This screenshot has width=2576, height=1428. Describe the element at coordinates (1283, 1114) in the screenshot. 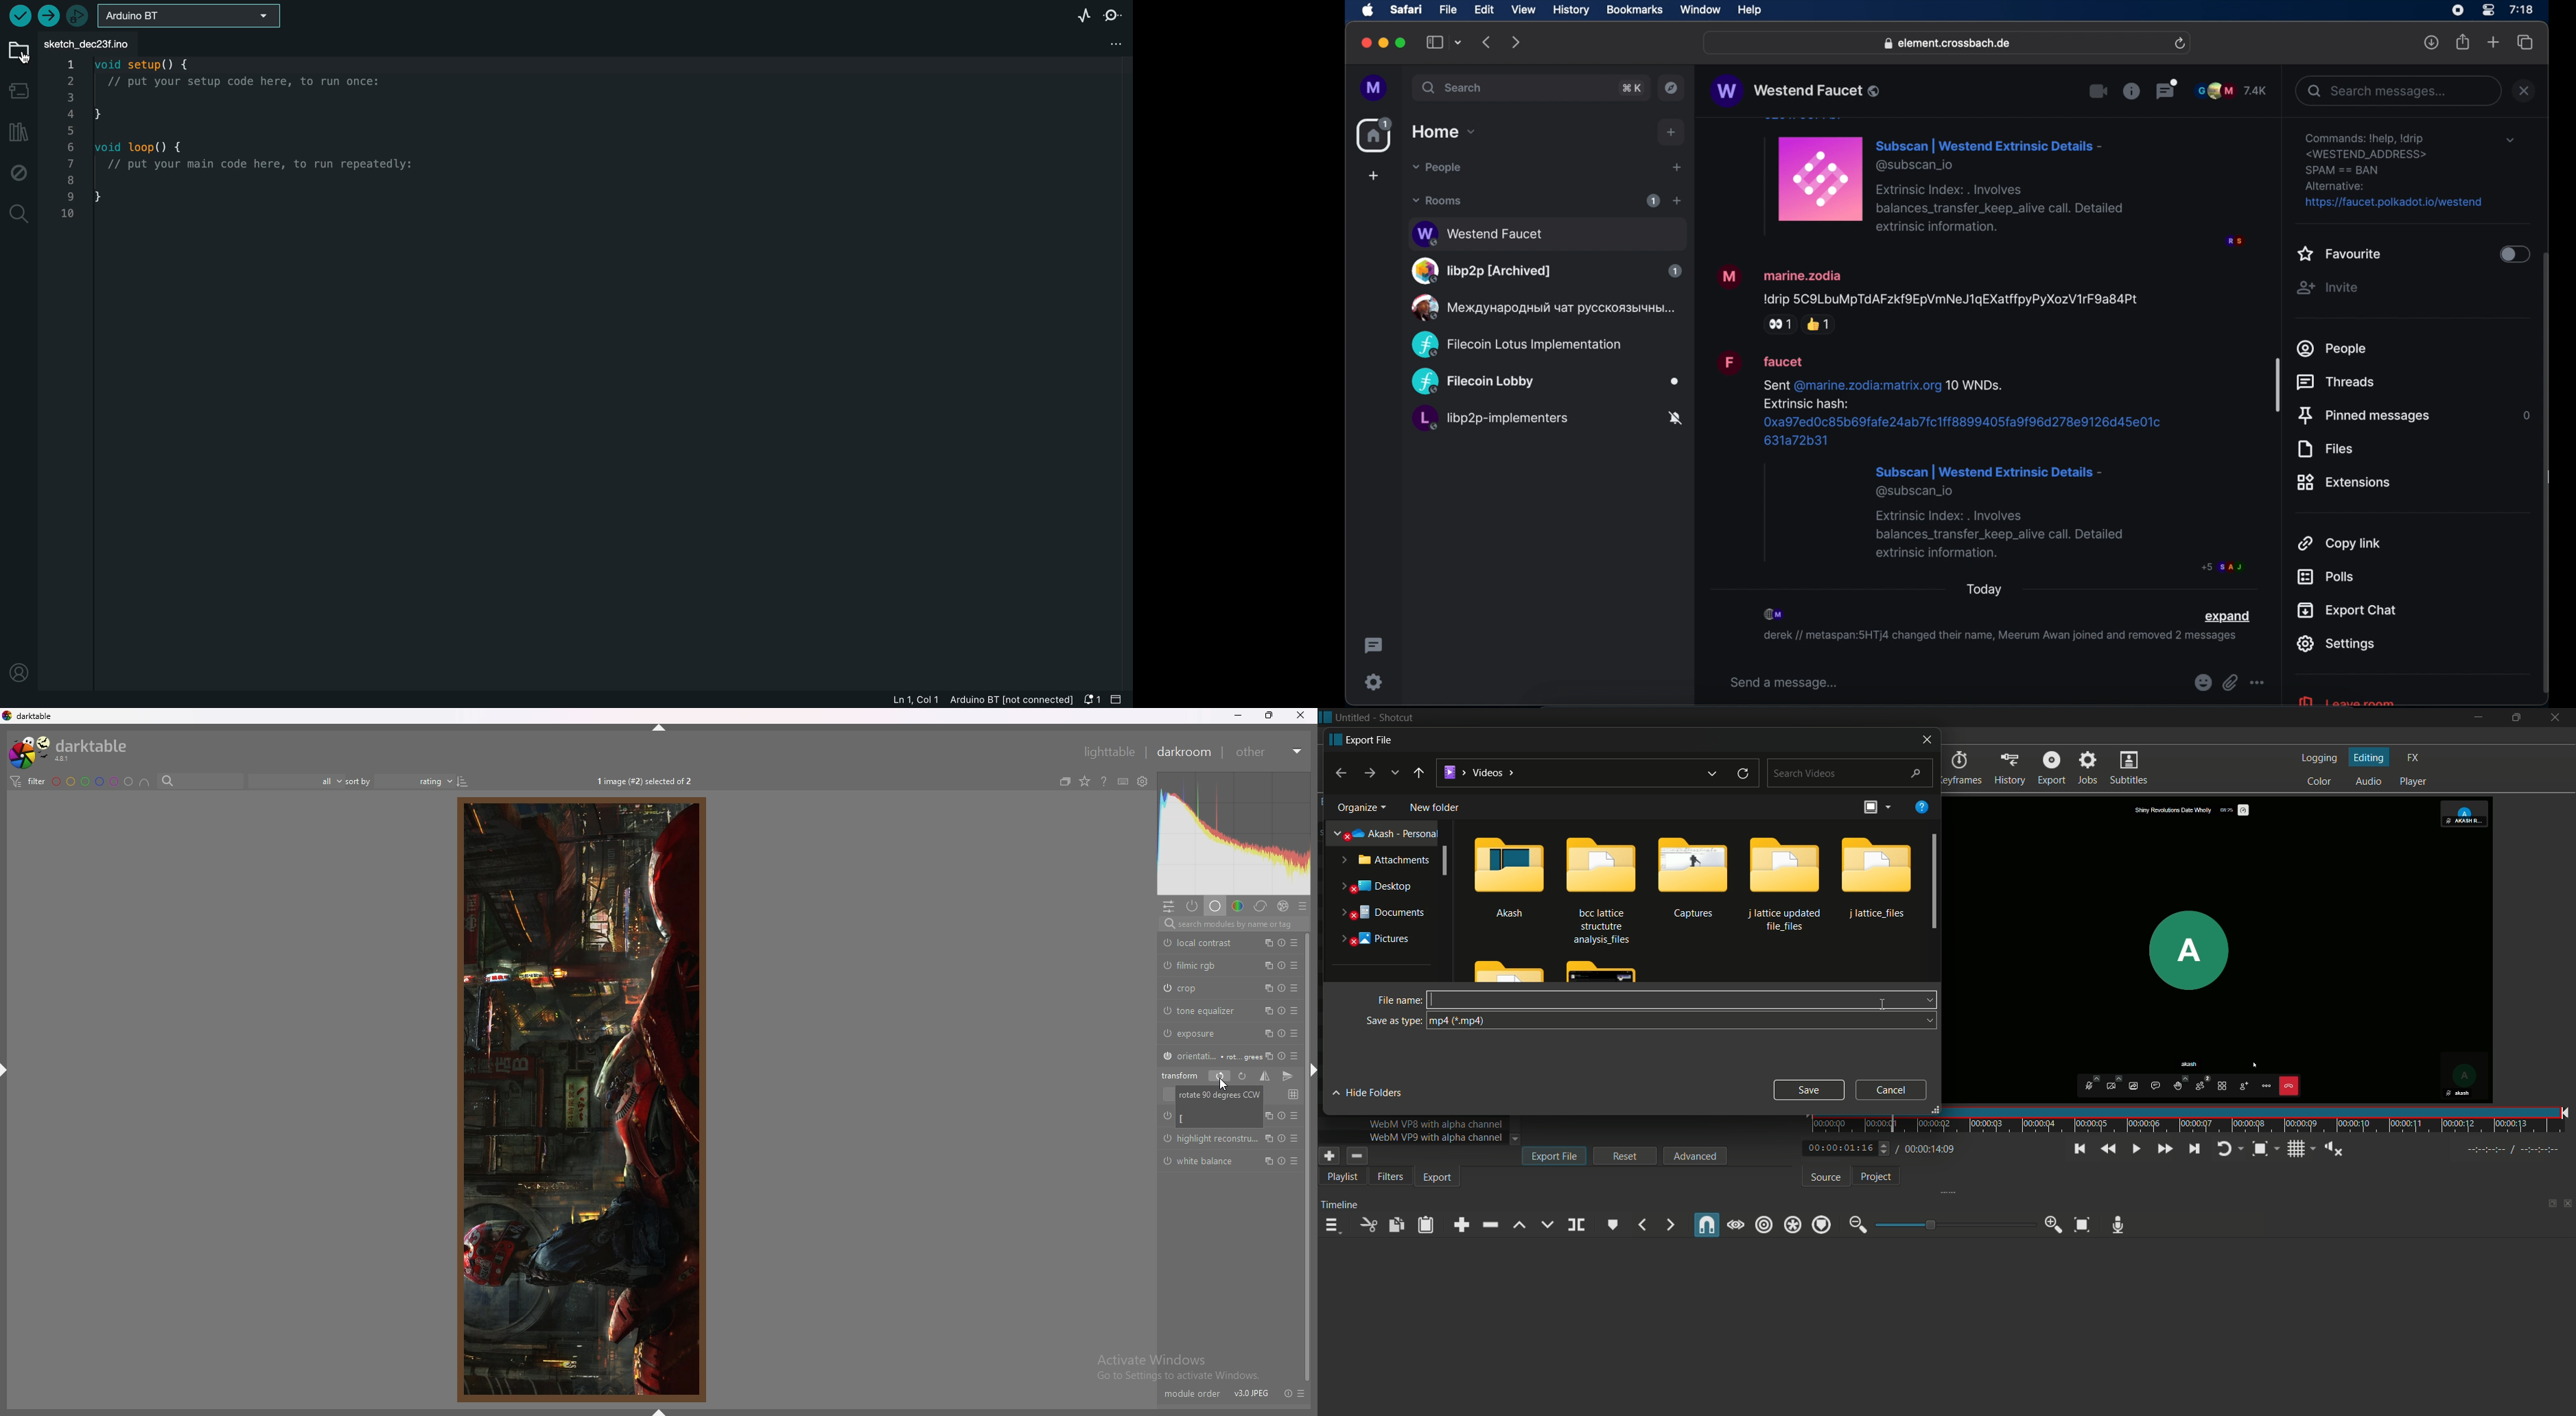

I see `reset ` at that location.